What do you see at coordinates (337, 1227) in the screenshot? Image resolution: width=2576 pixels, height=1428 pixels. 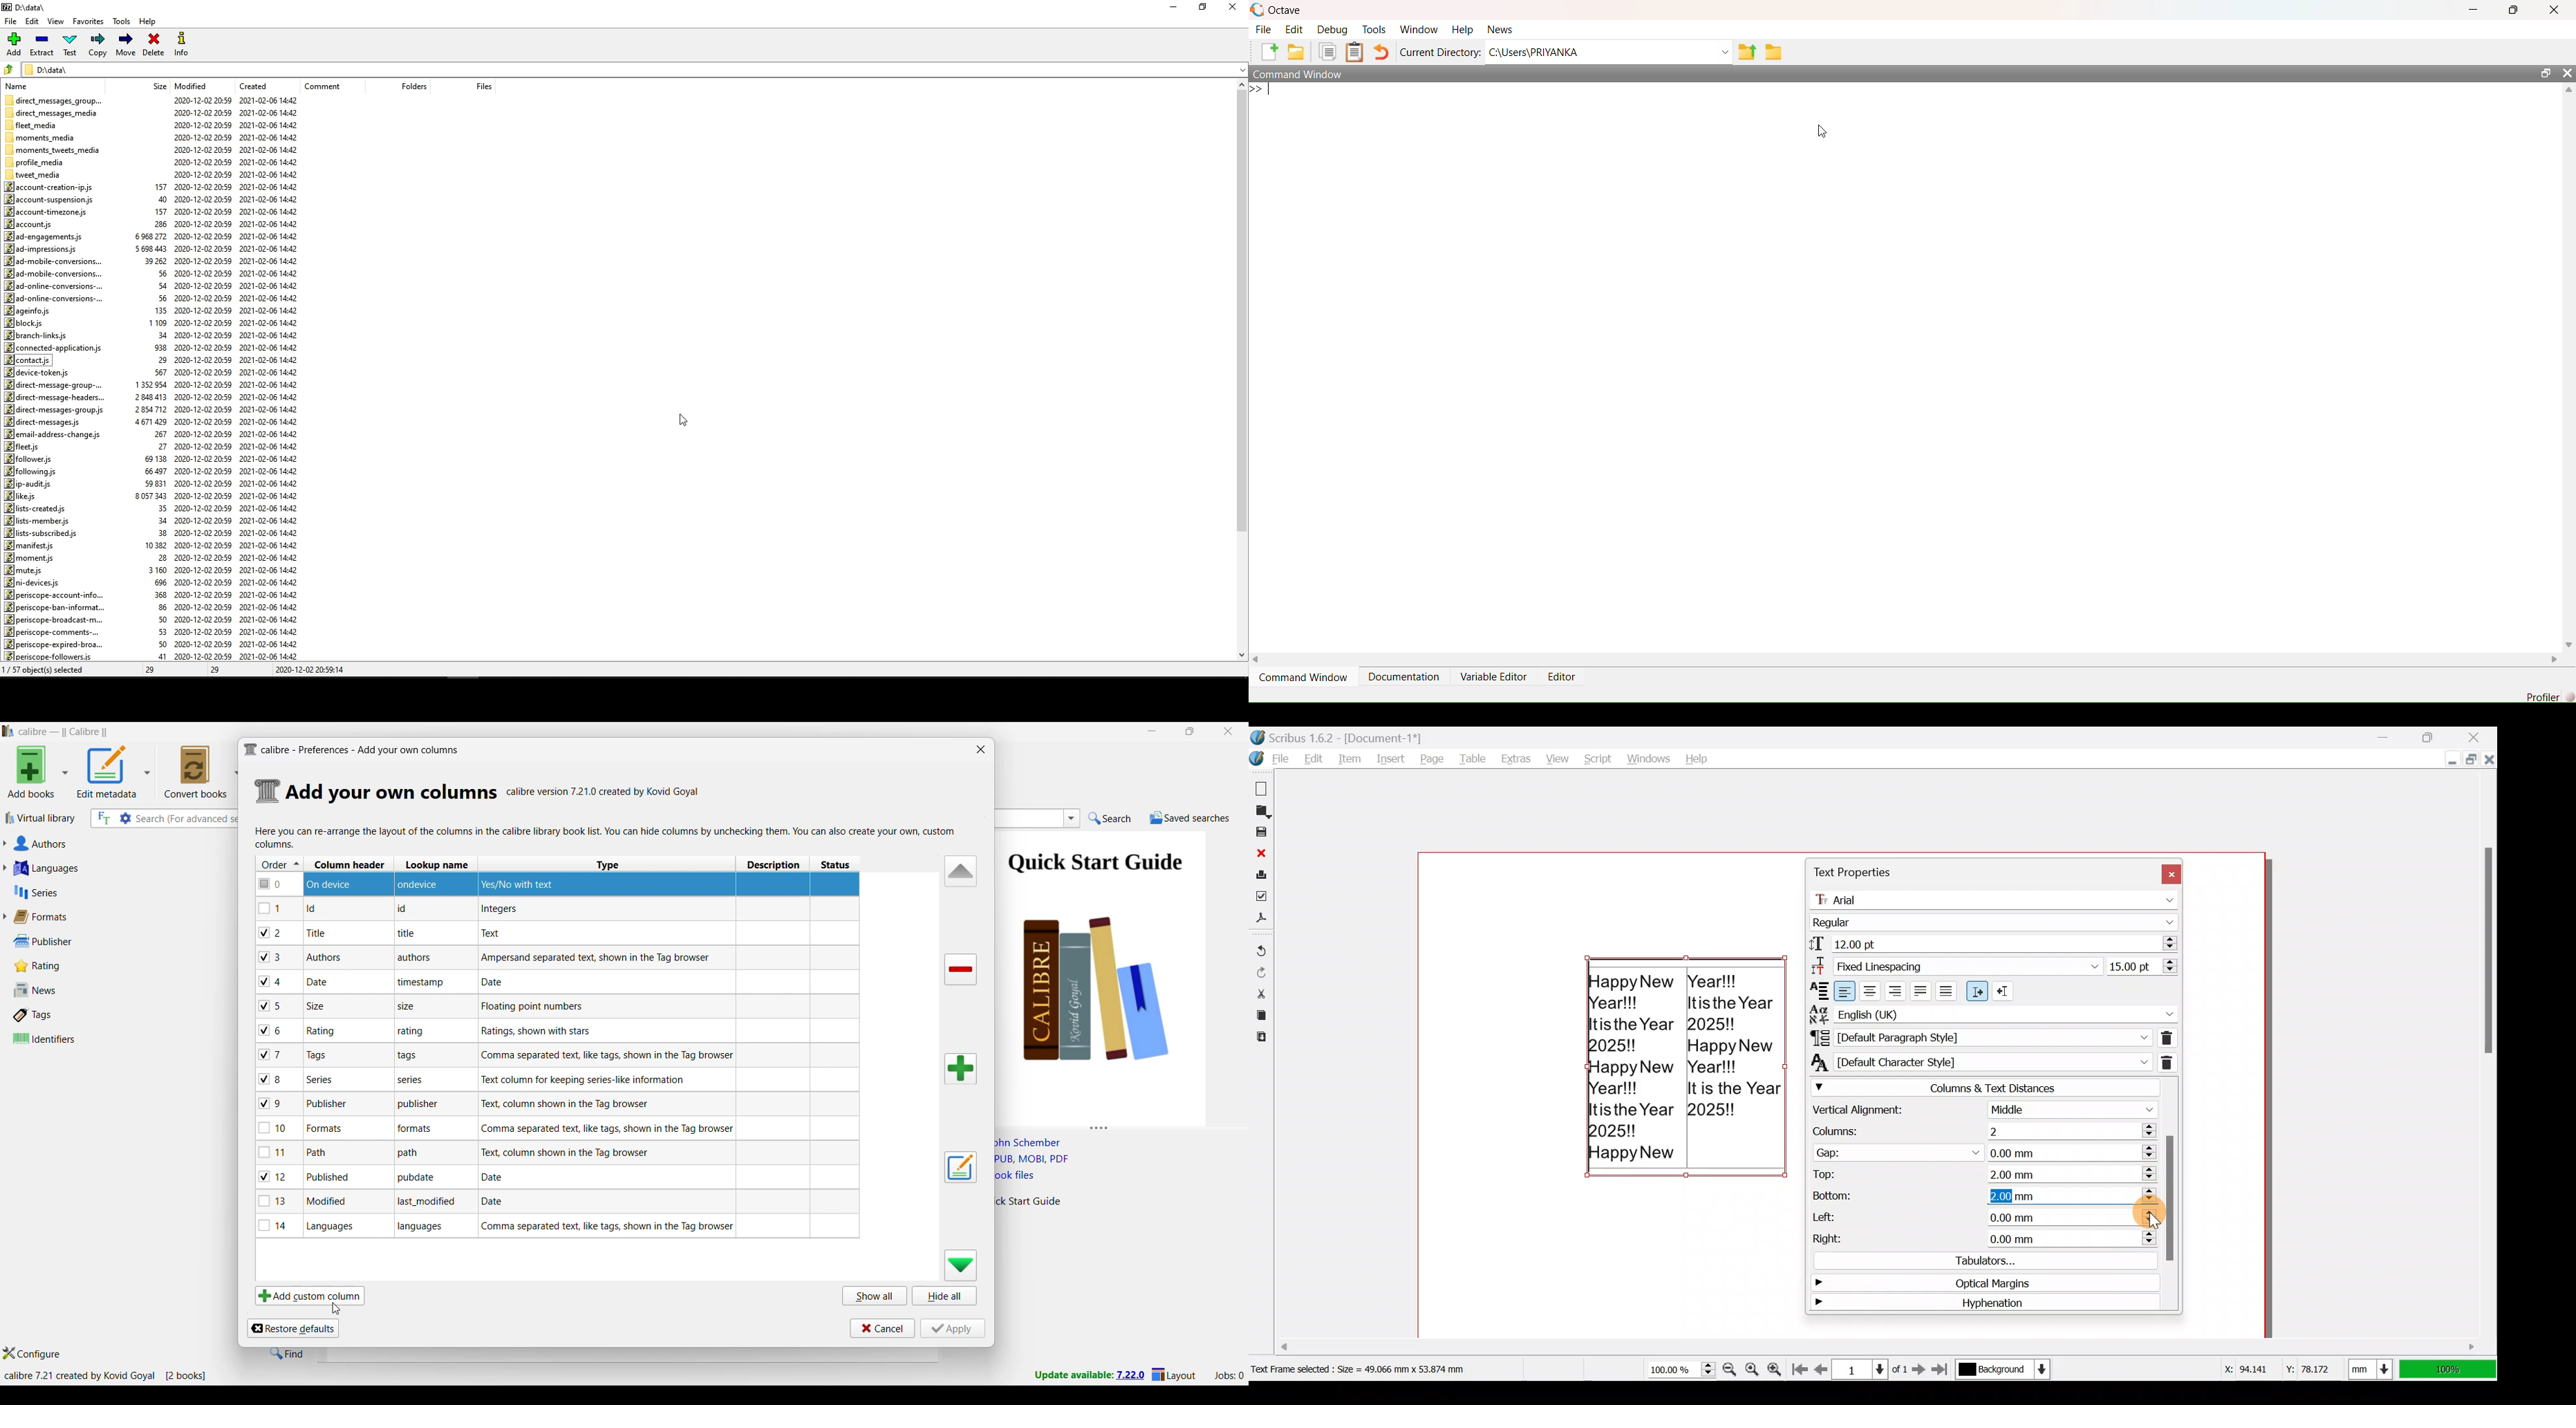 I see `Note` at bounding box center [337, 1227].